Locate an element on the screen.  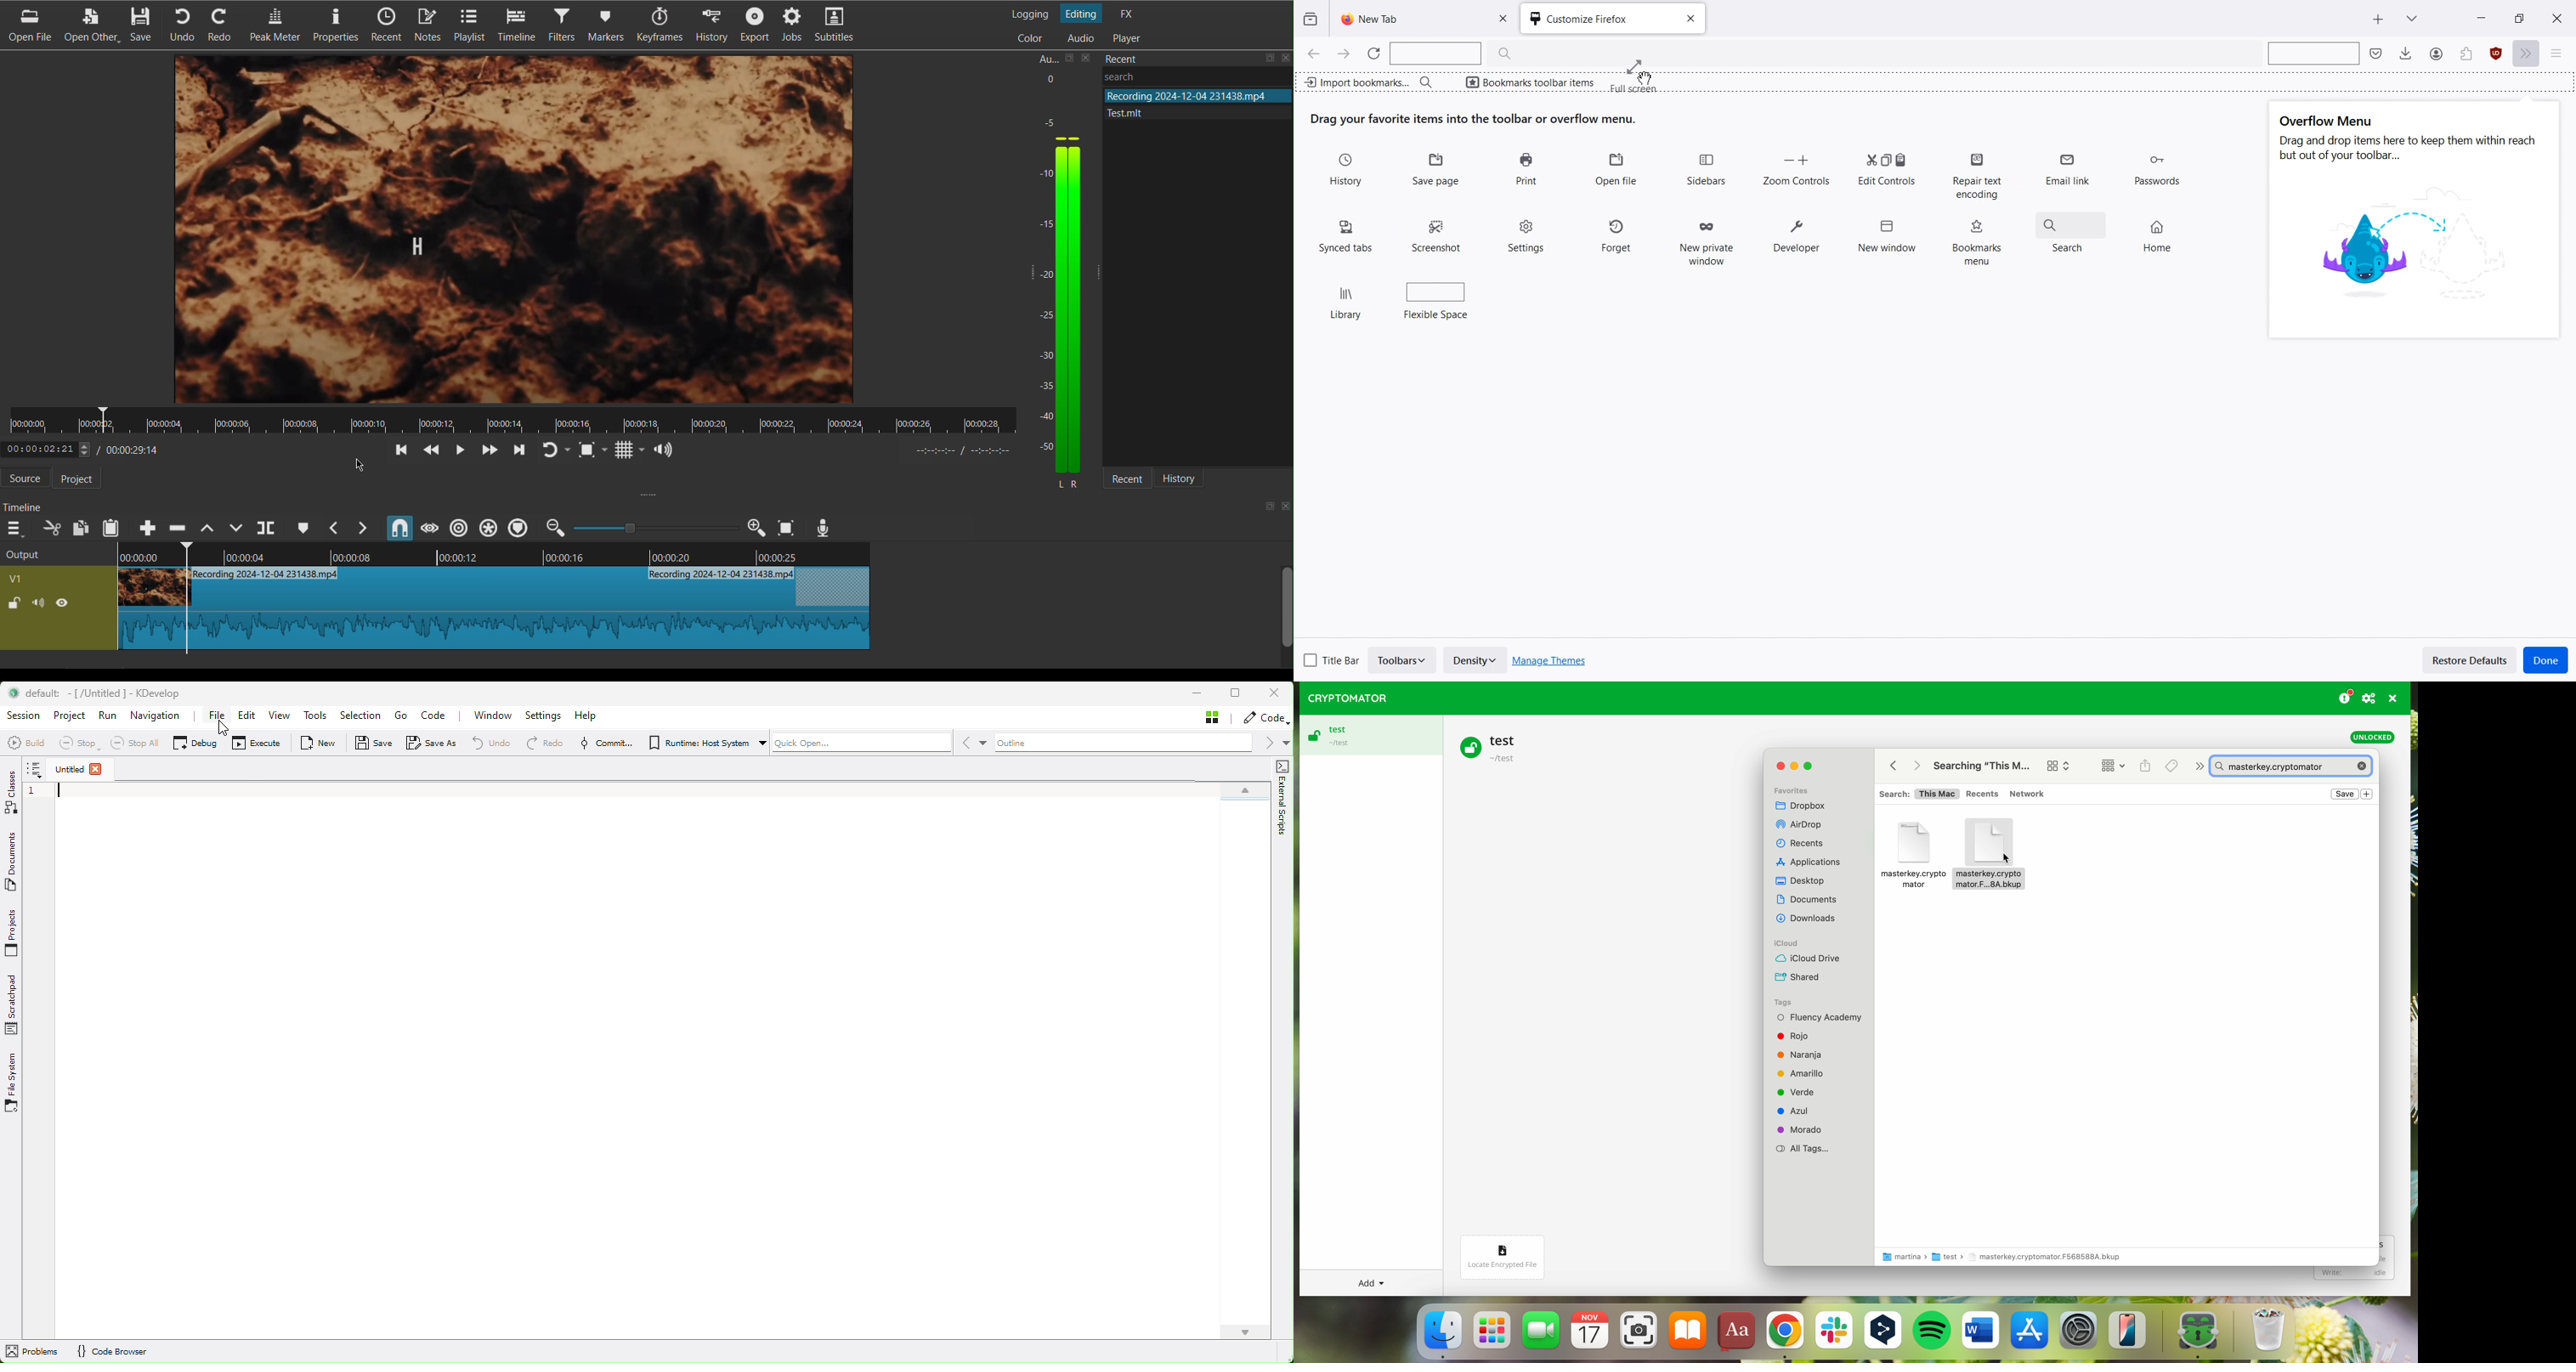
Snap is located at coordinates (398, 527).